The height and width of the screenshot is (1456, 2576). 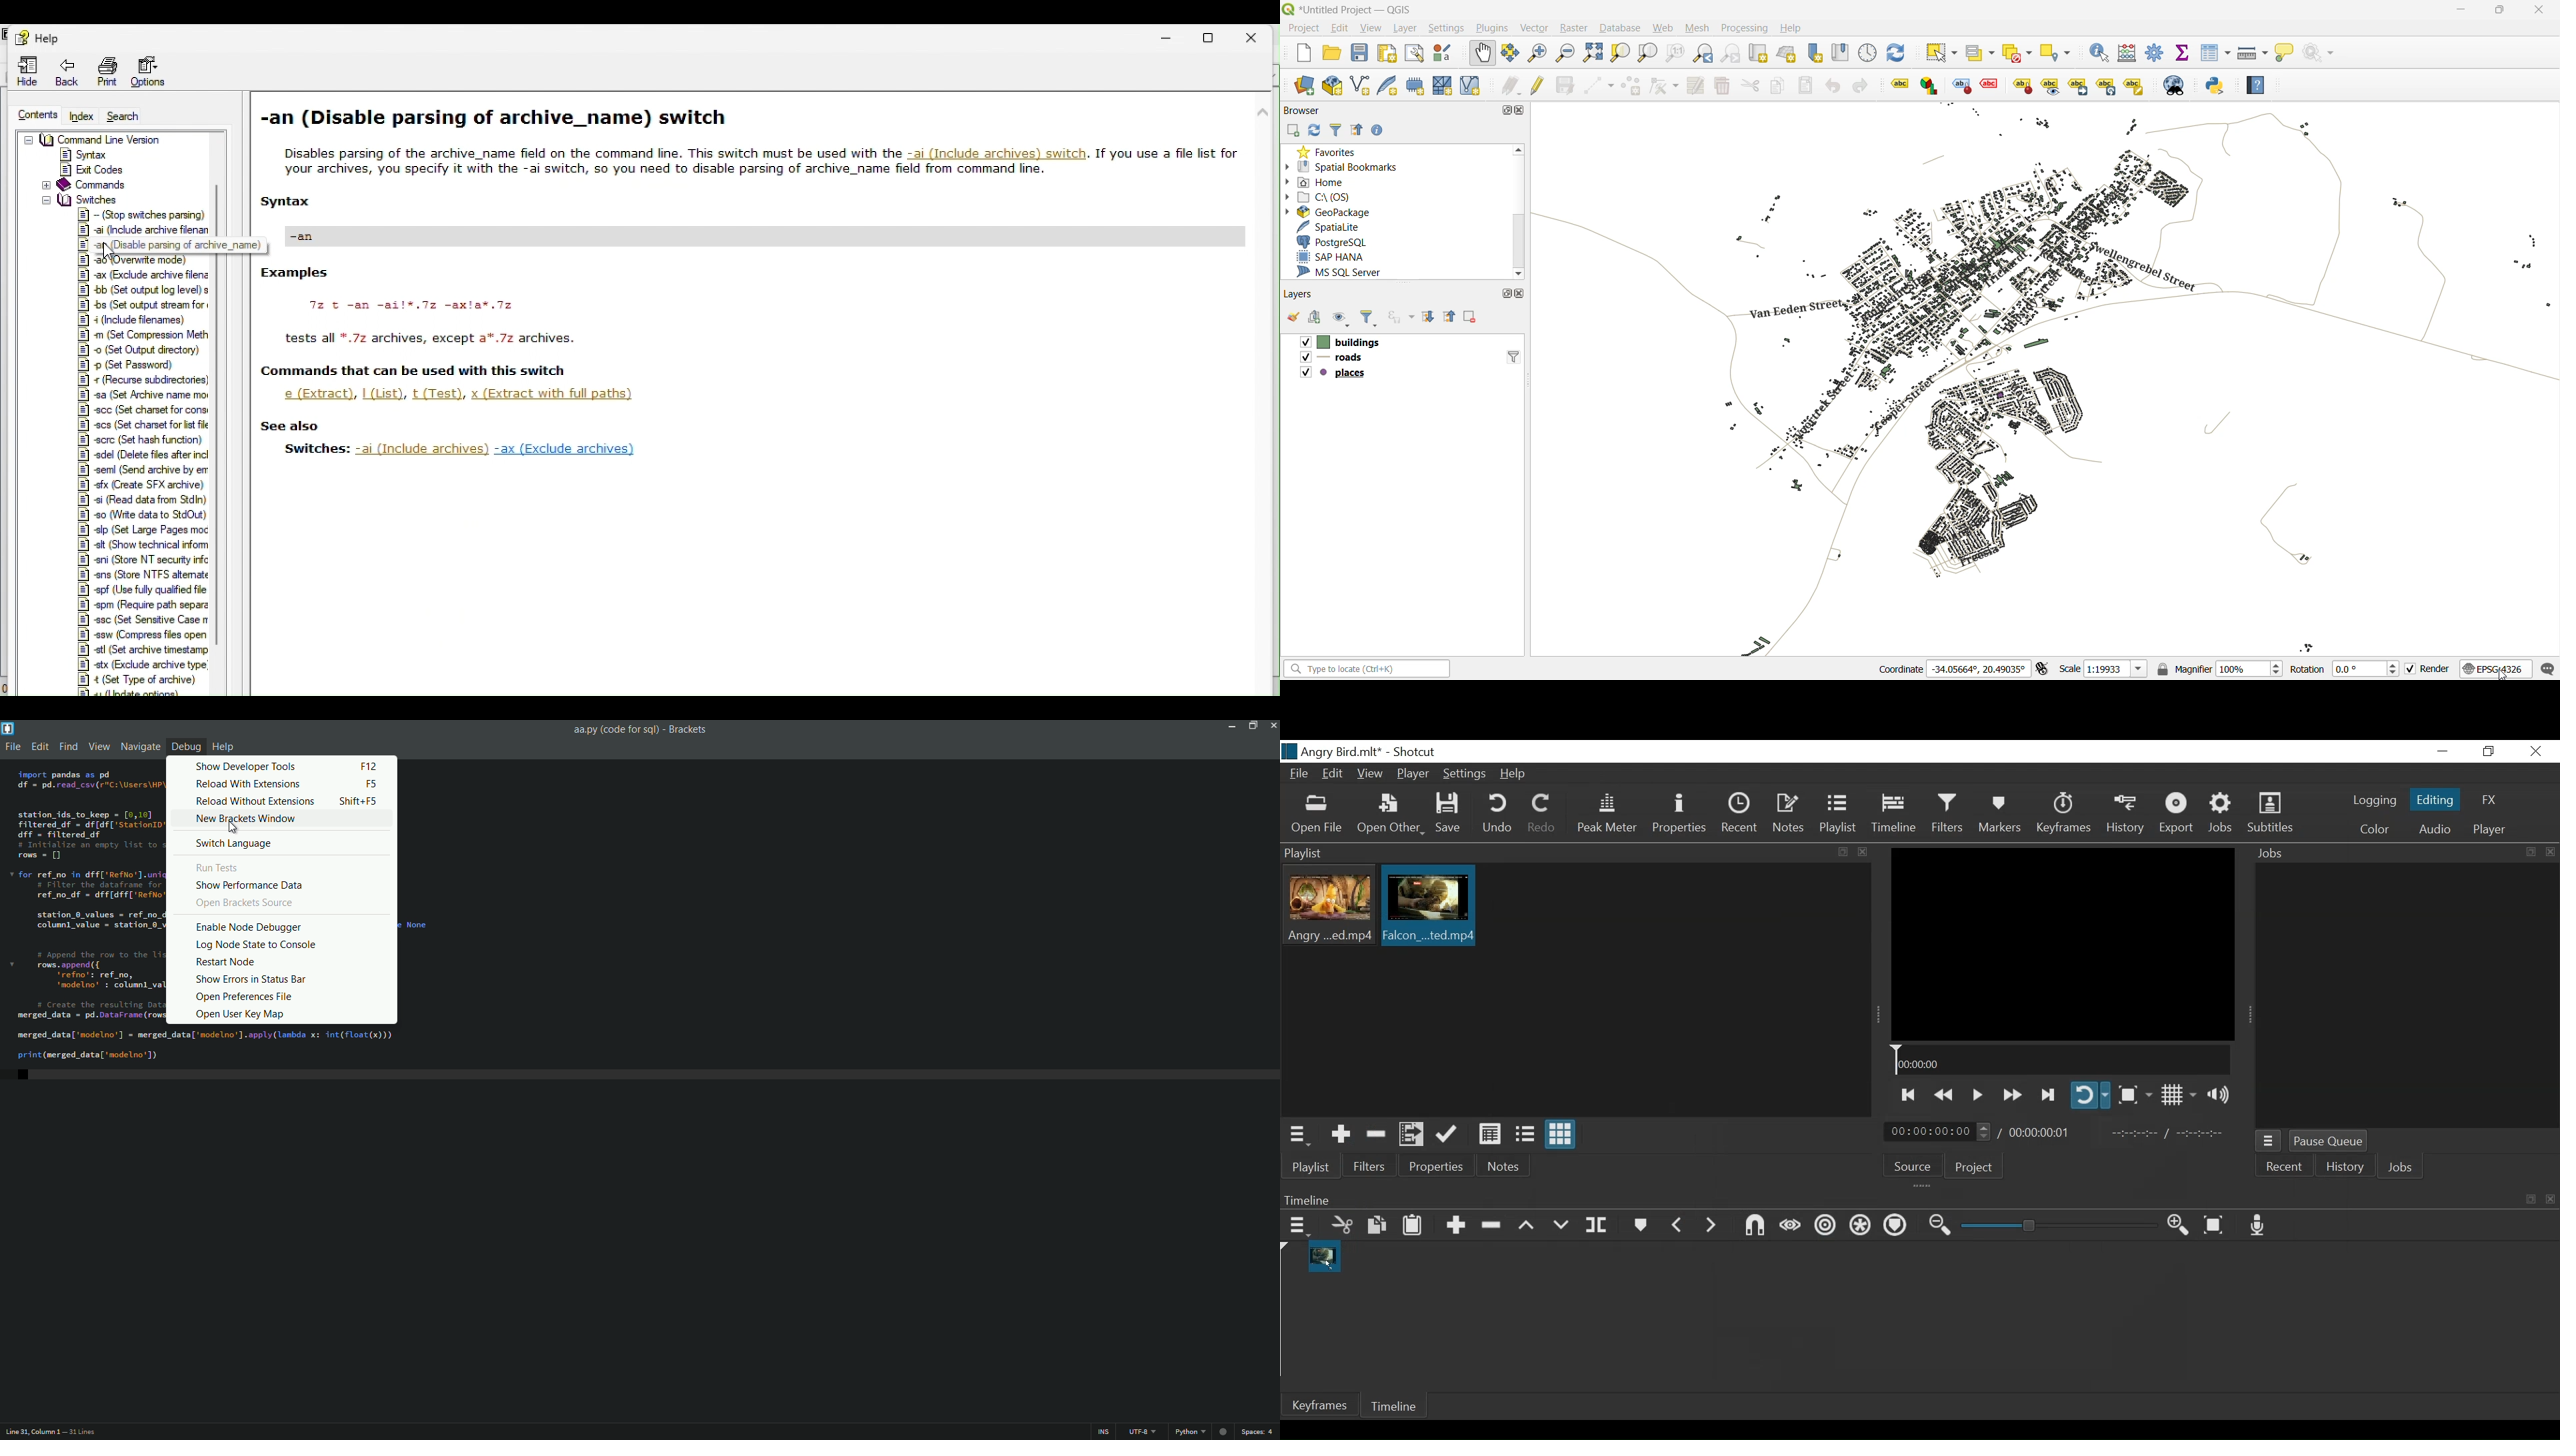 What do you see at coordinates (2063, 813) in the screenshot?
I see `Keyframes` at bounding box center [2063, 813].